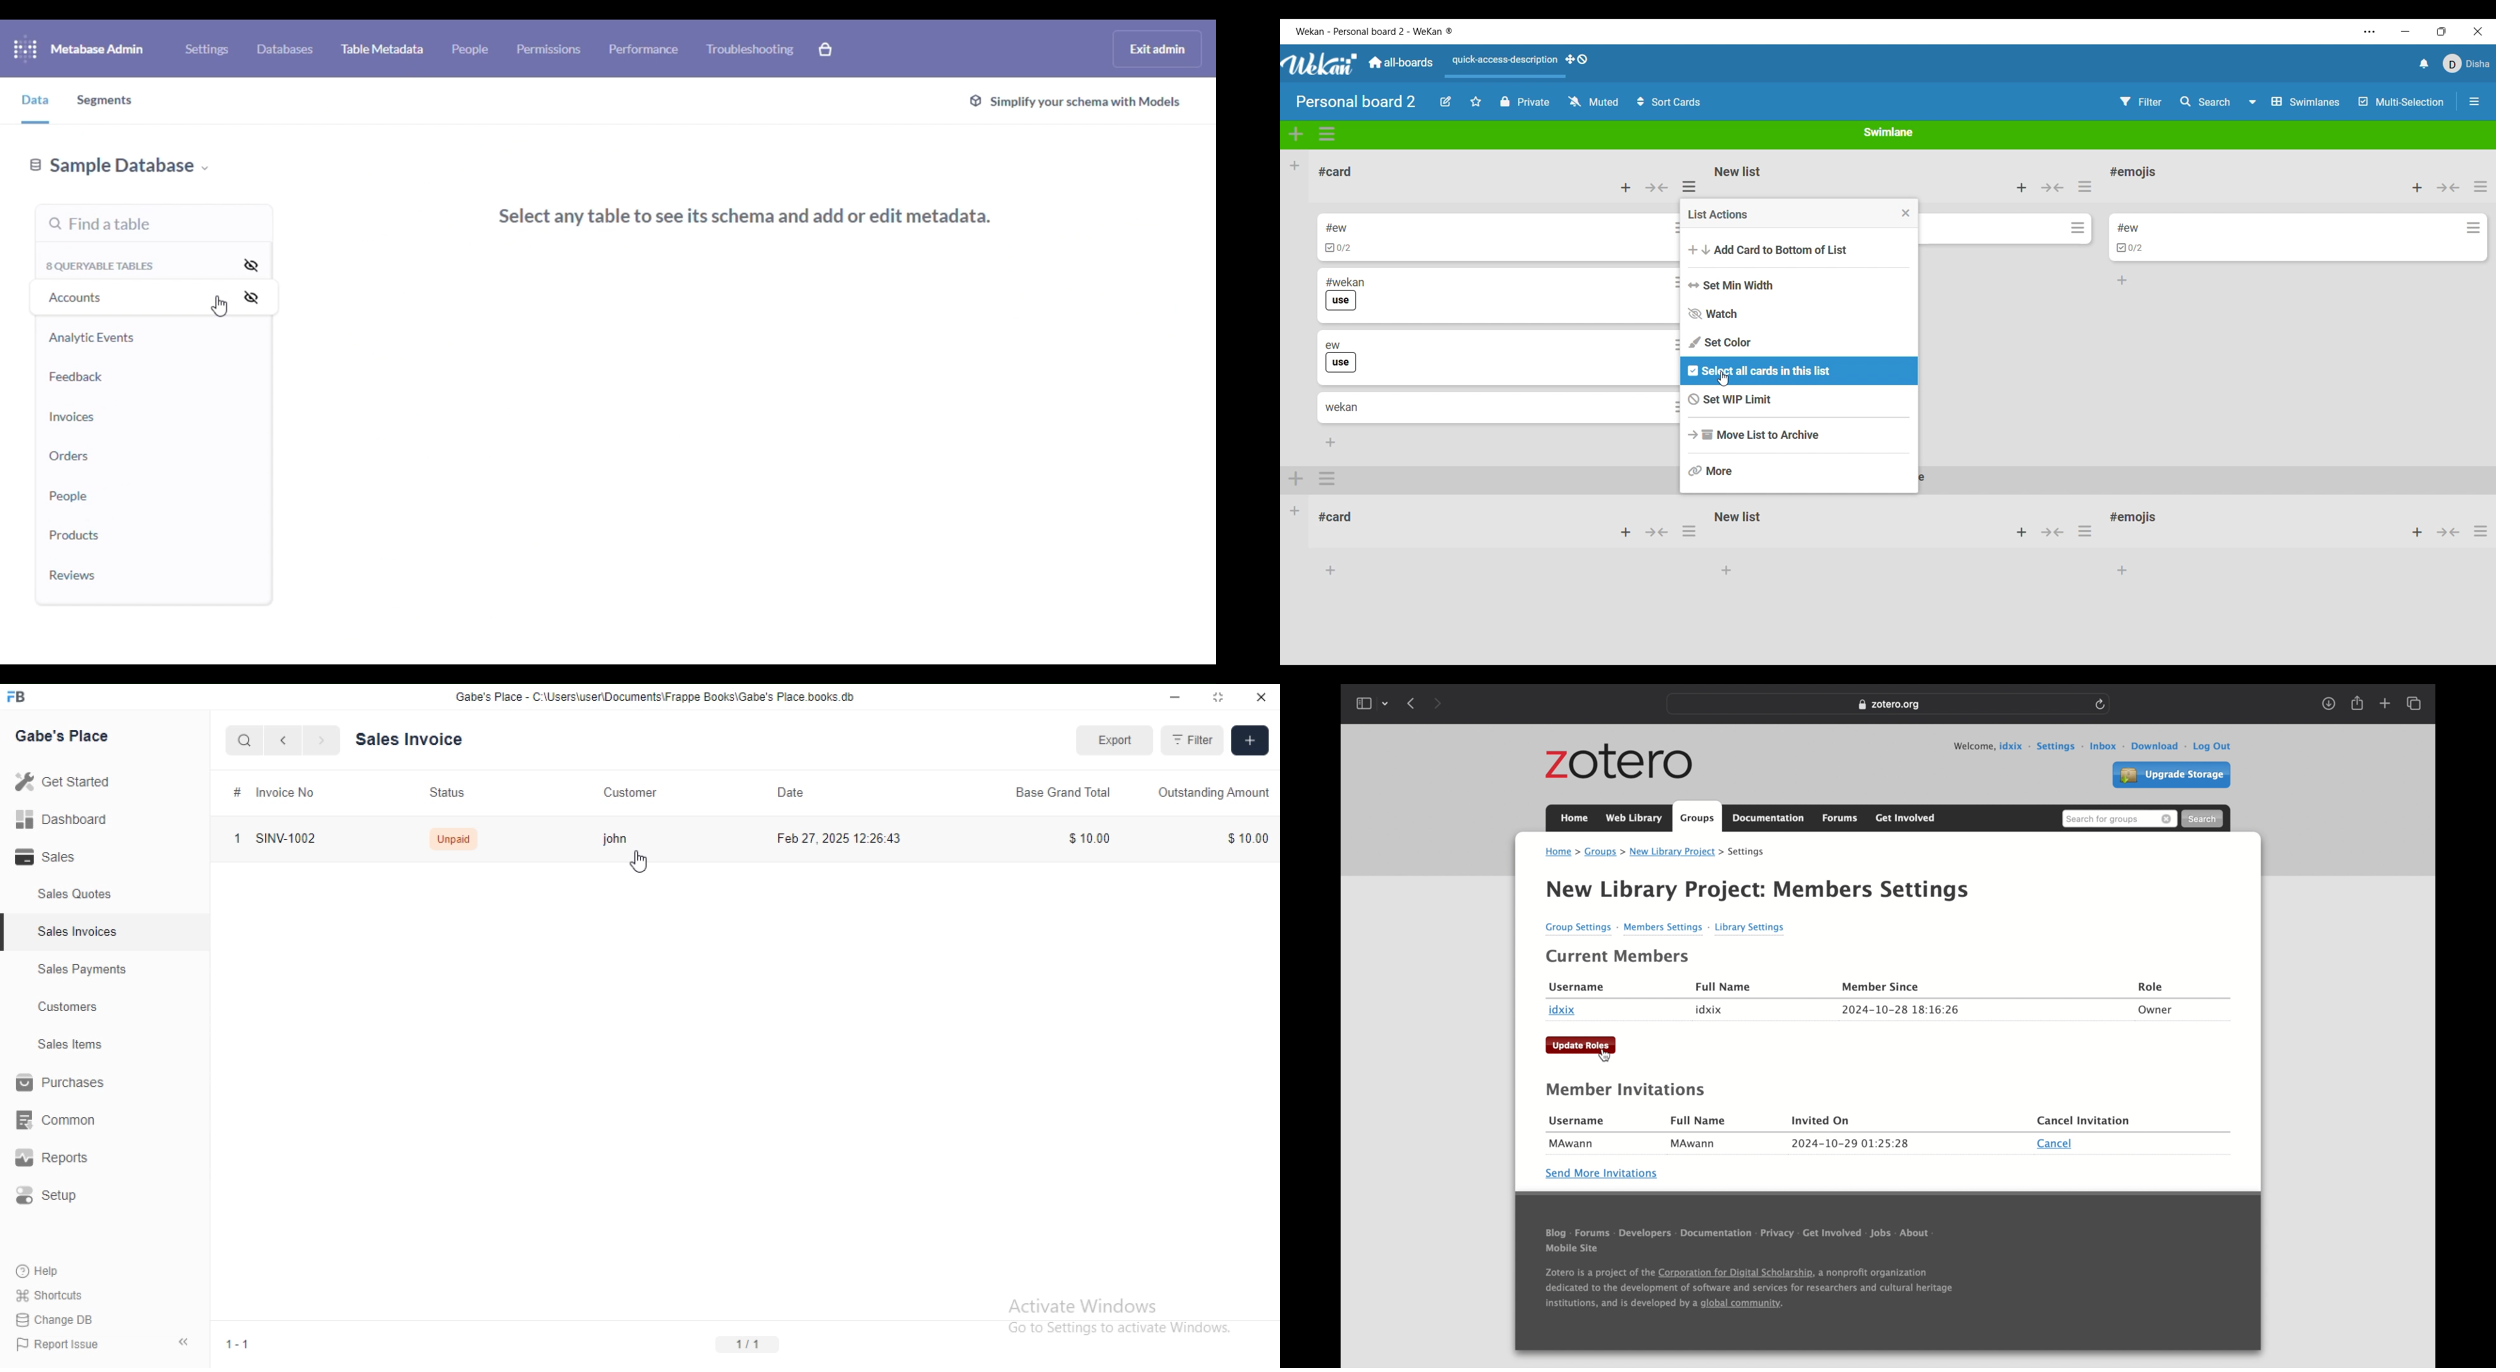  I want to click on feedback, so click(77, 377).